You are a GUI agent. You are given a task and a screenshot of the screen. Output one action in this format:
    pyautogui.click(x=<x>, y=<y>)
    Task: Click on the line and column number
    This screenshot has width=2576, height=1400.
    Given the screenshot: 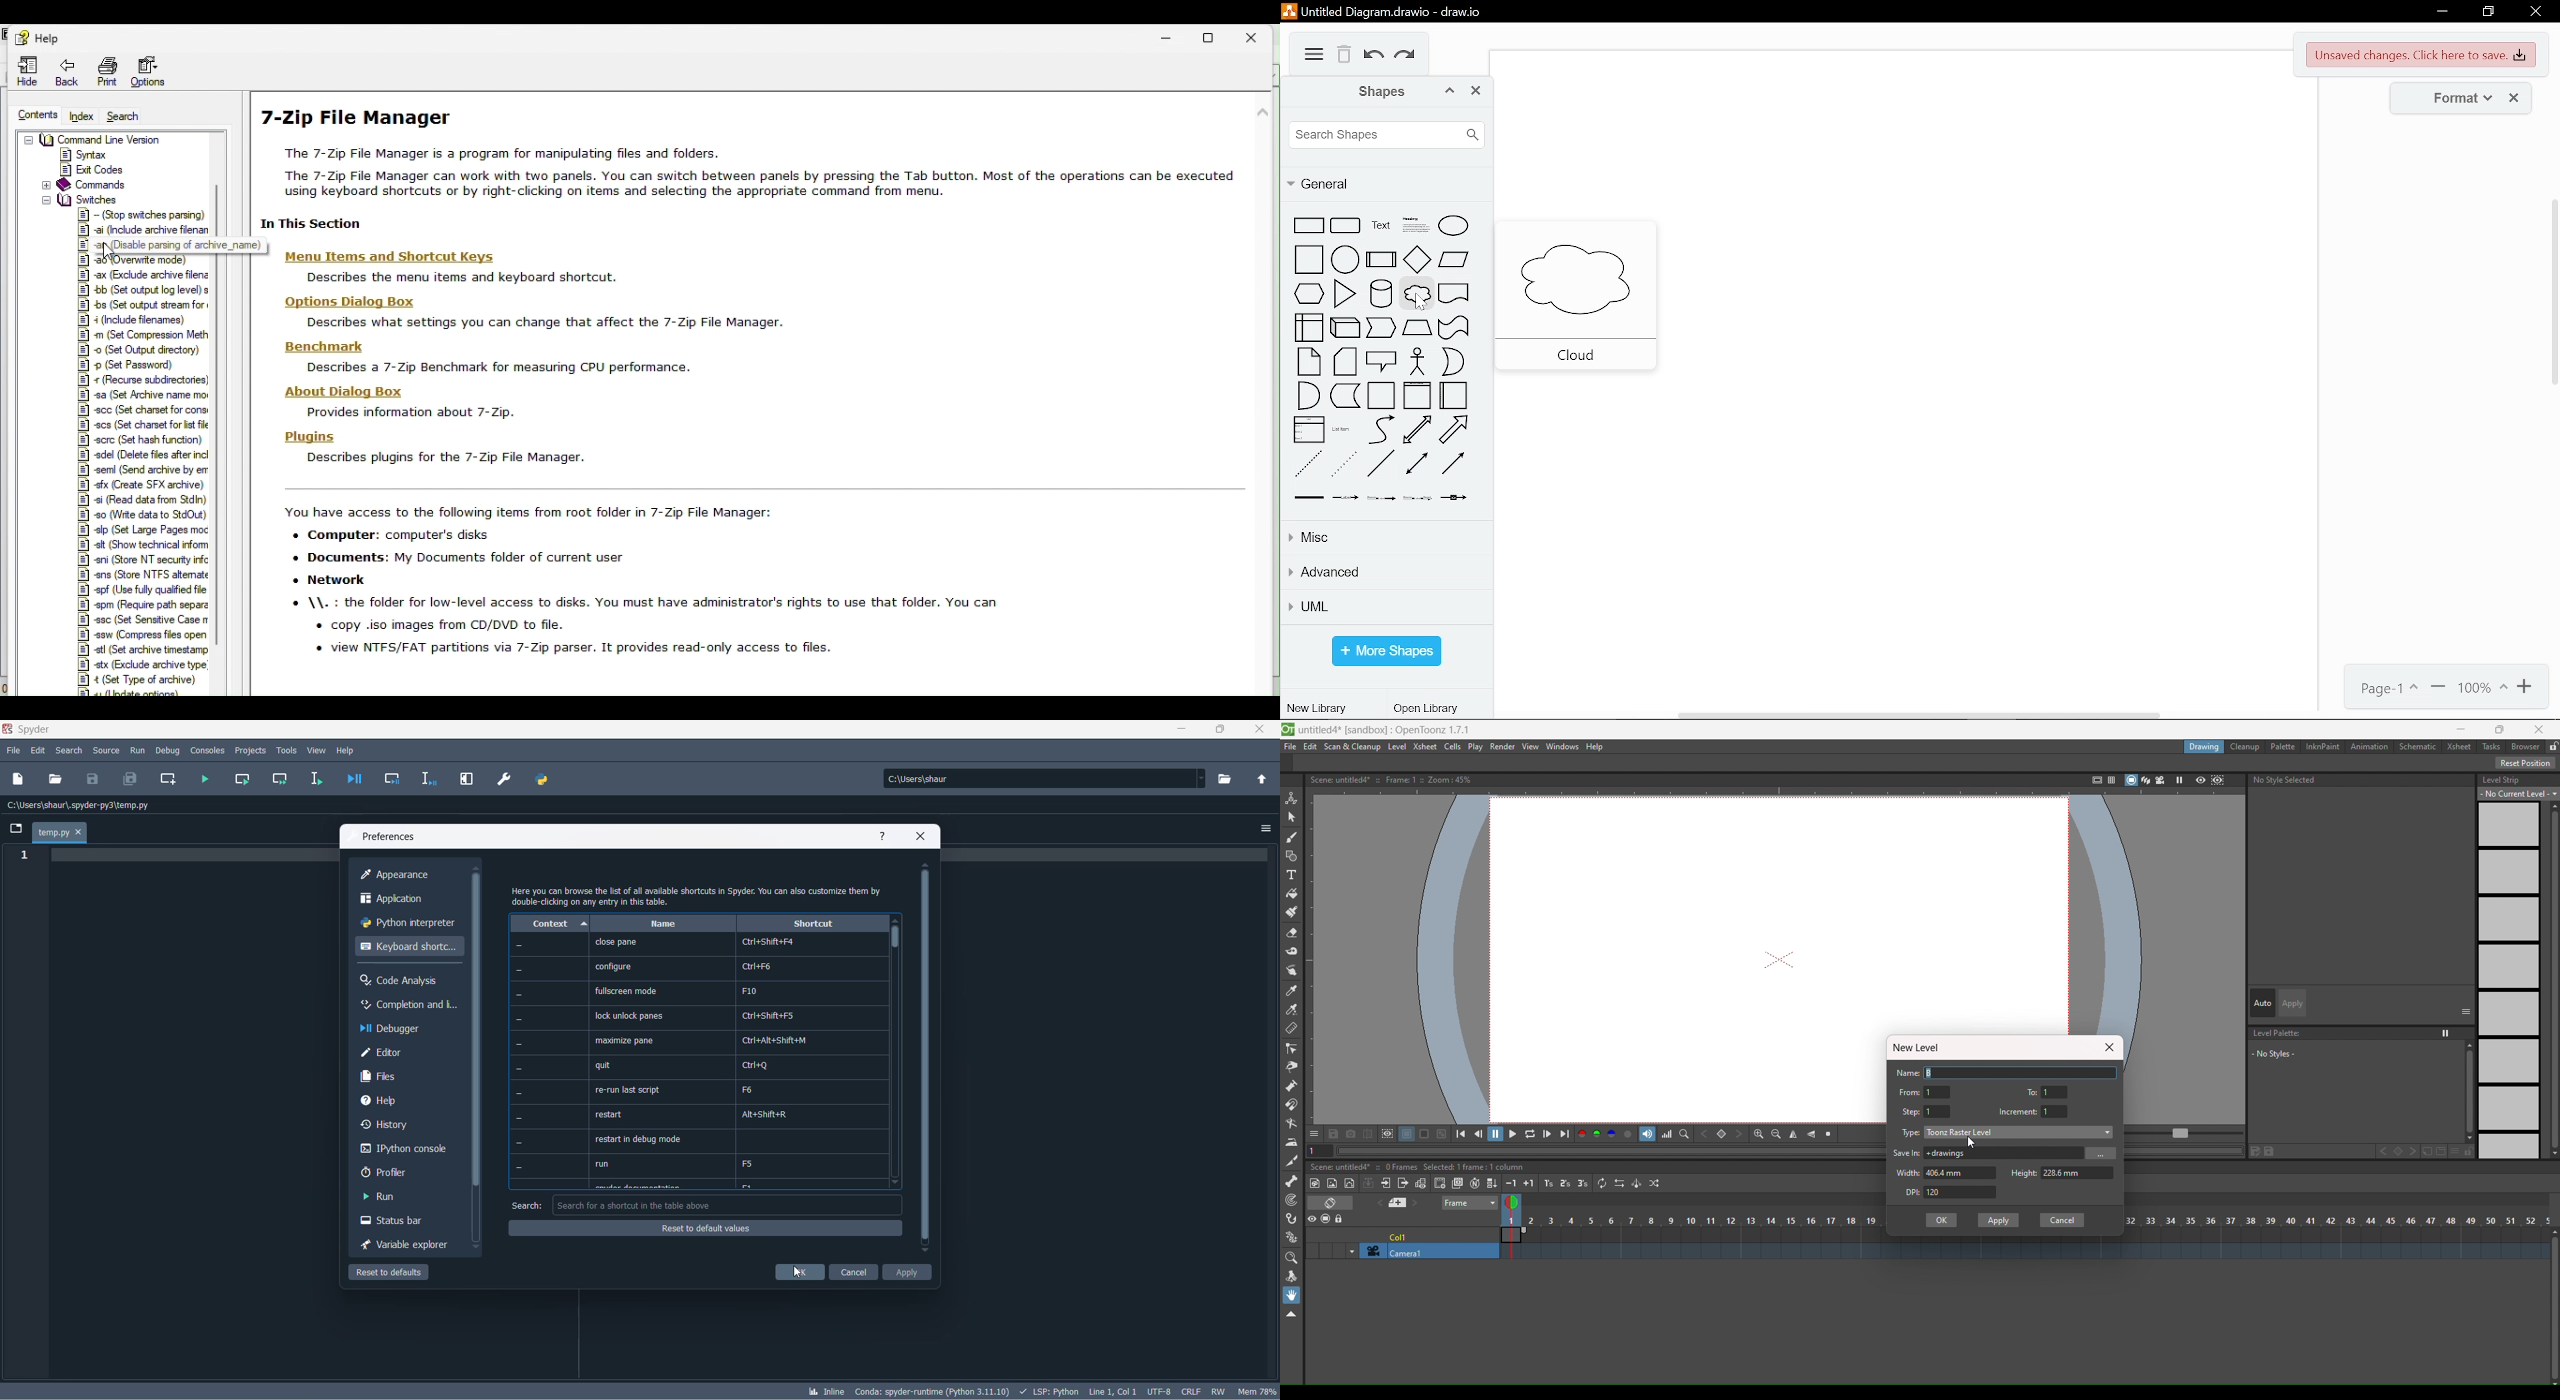 What is the action you would take?
    pyautogui.click(x=1113, y=1390)
    